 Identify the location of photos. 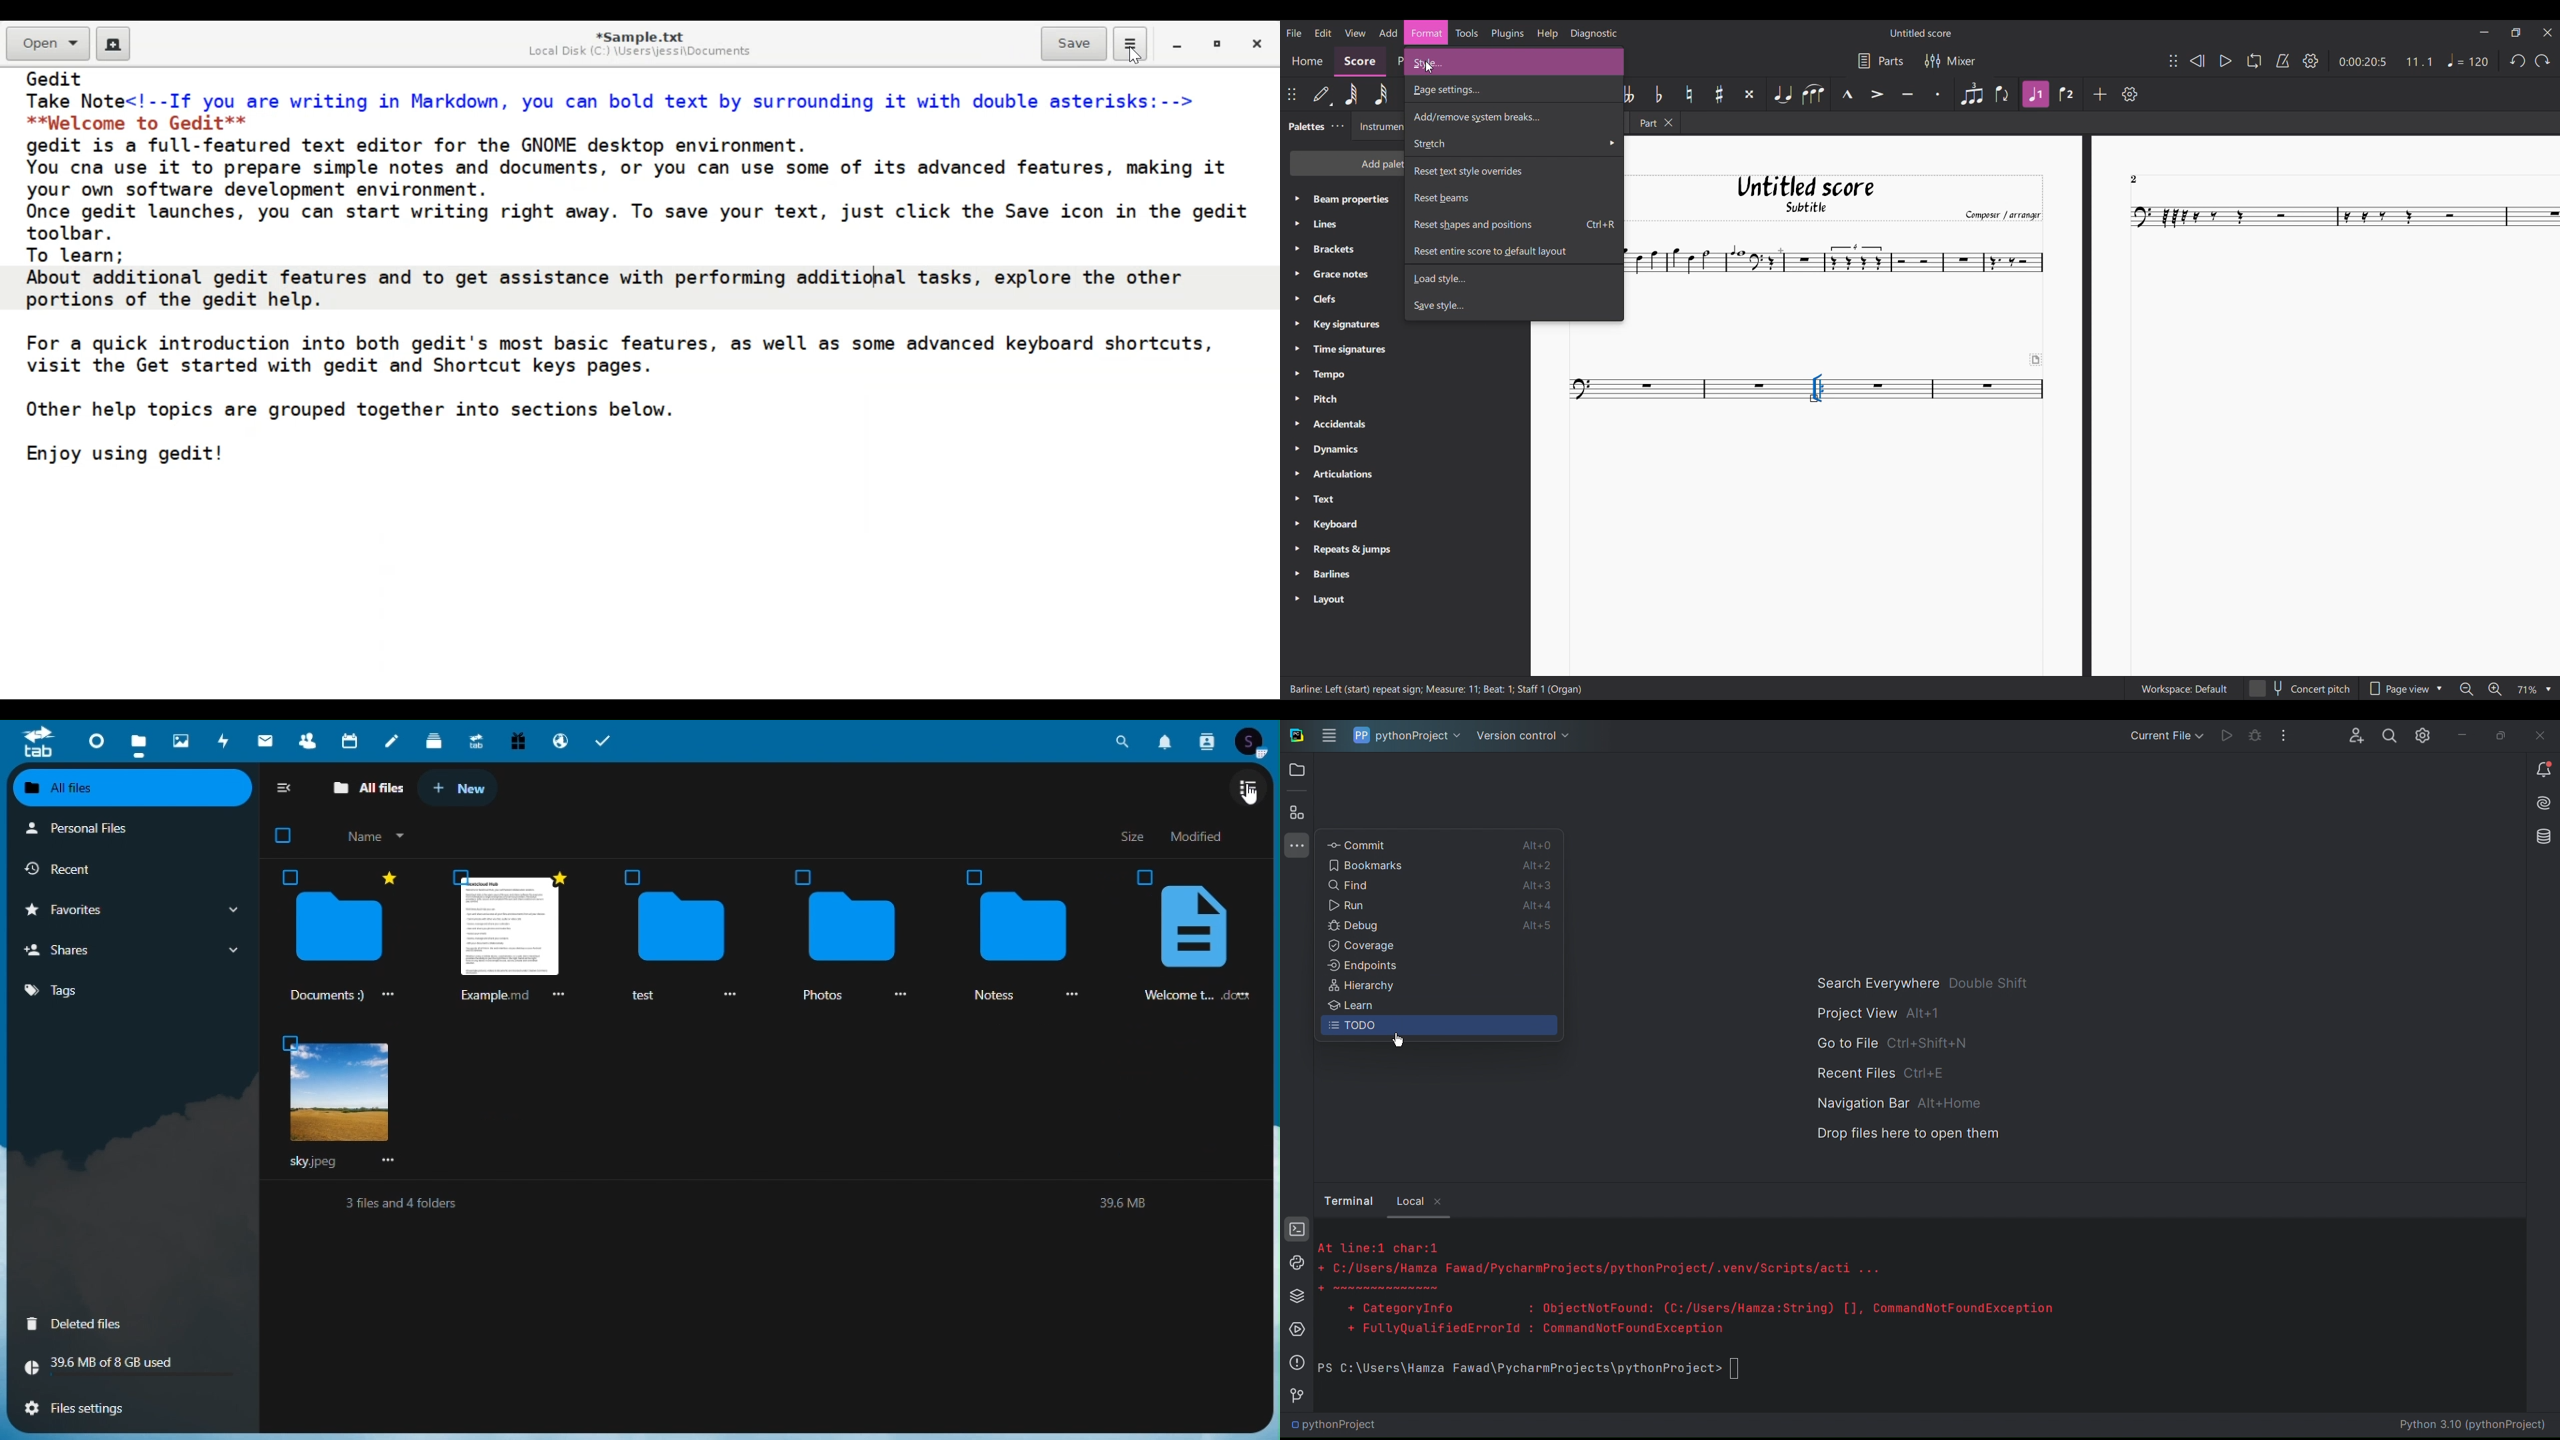
(820, 996).